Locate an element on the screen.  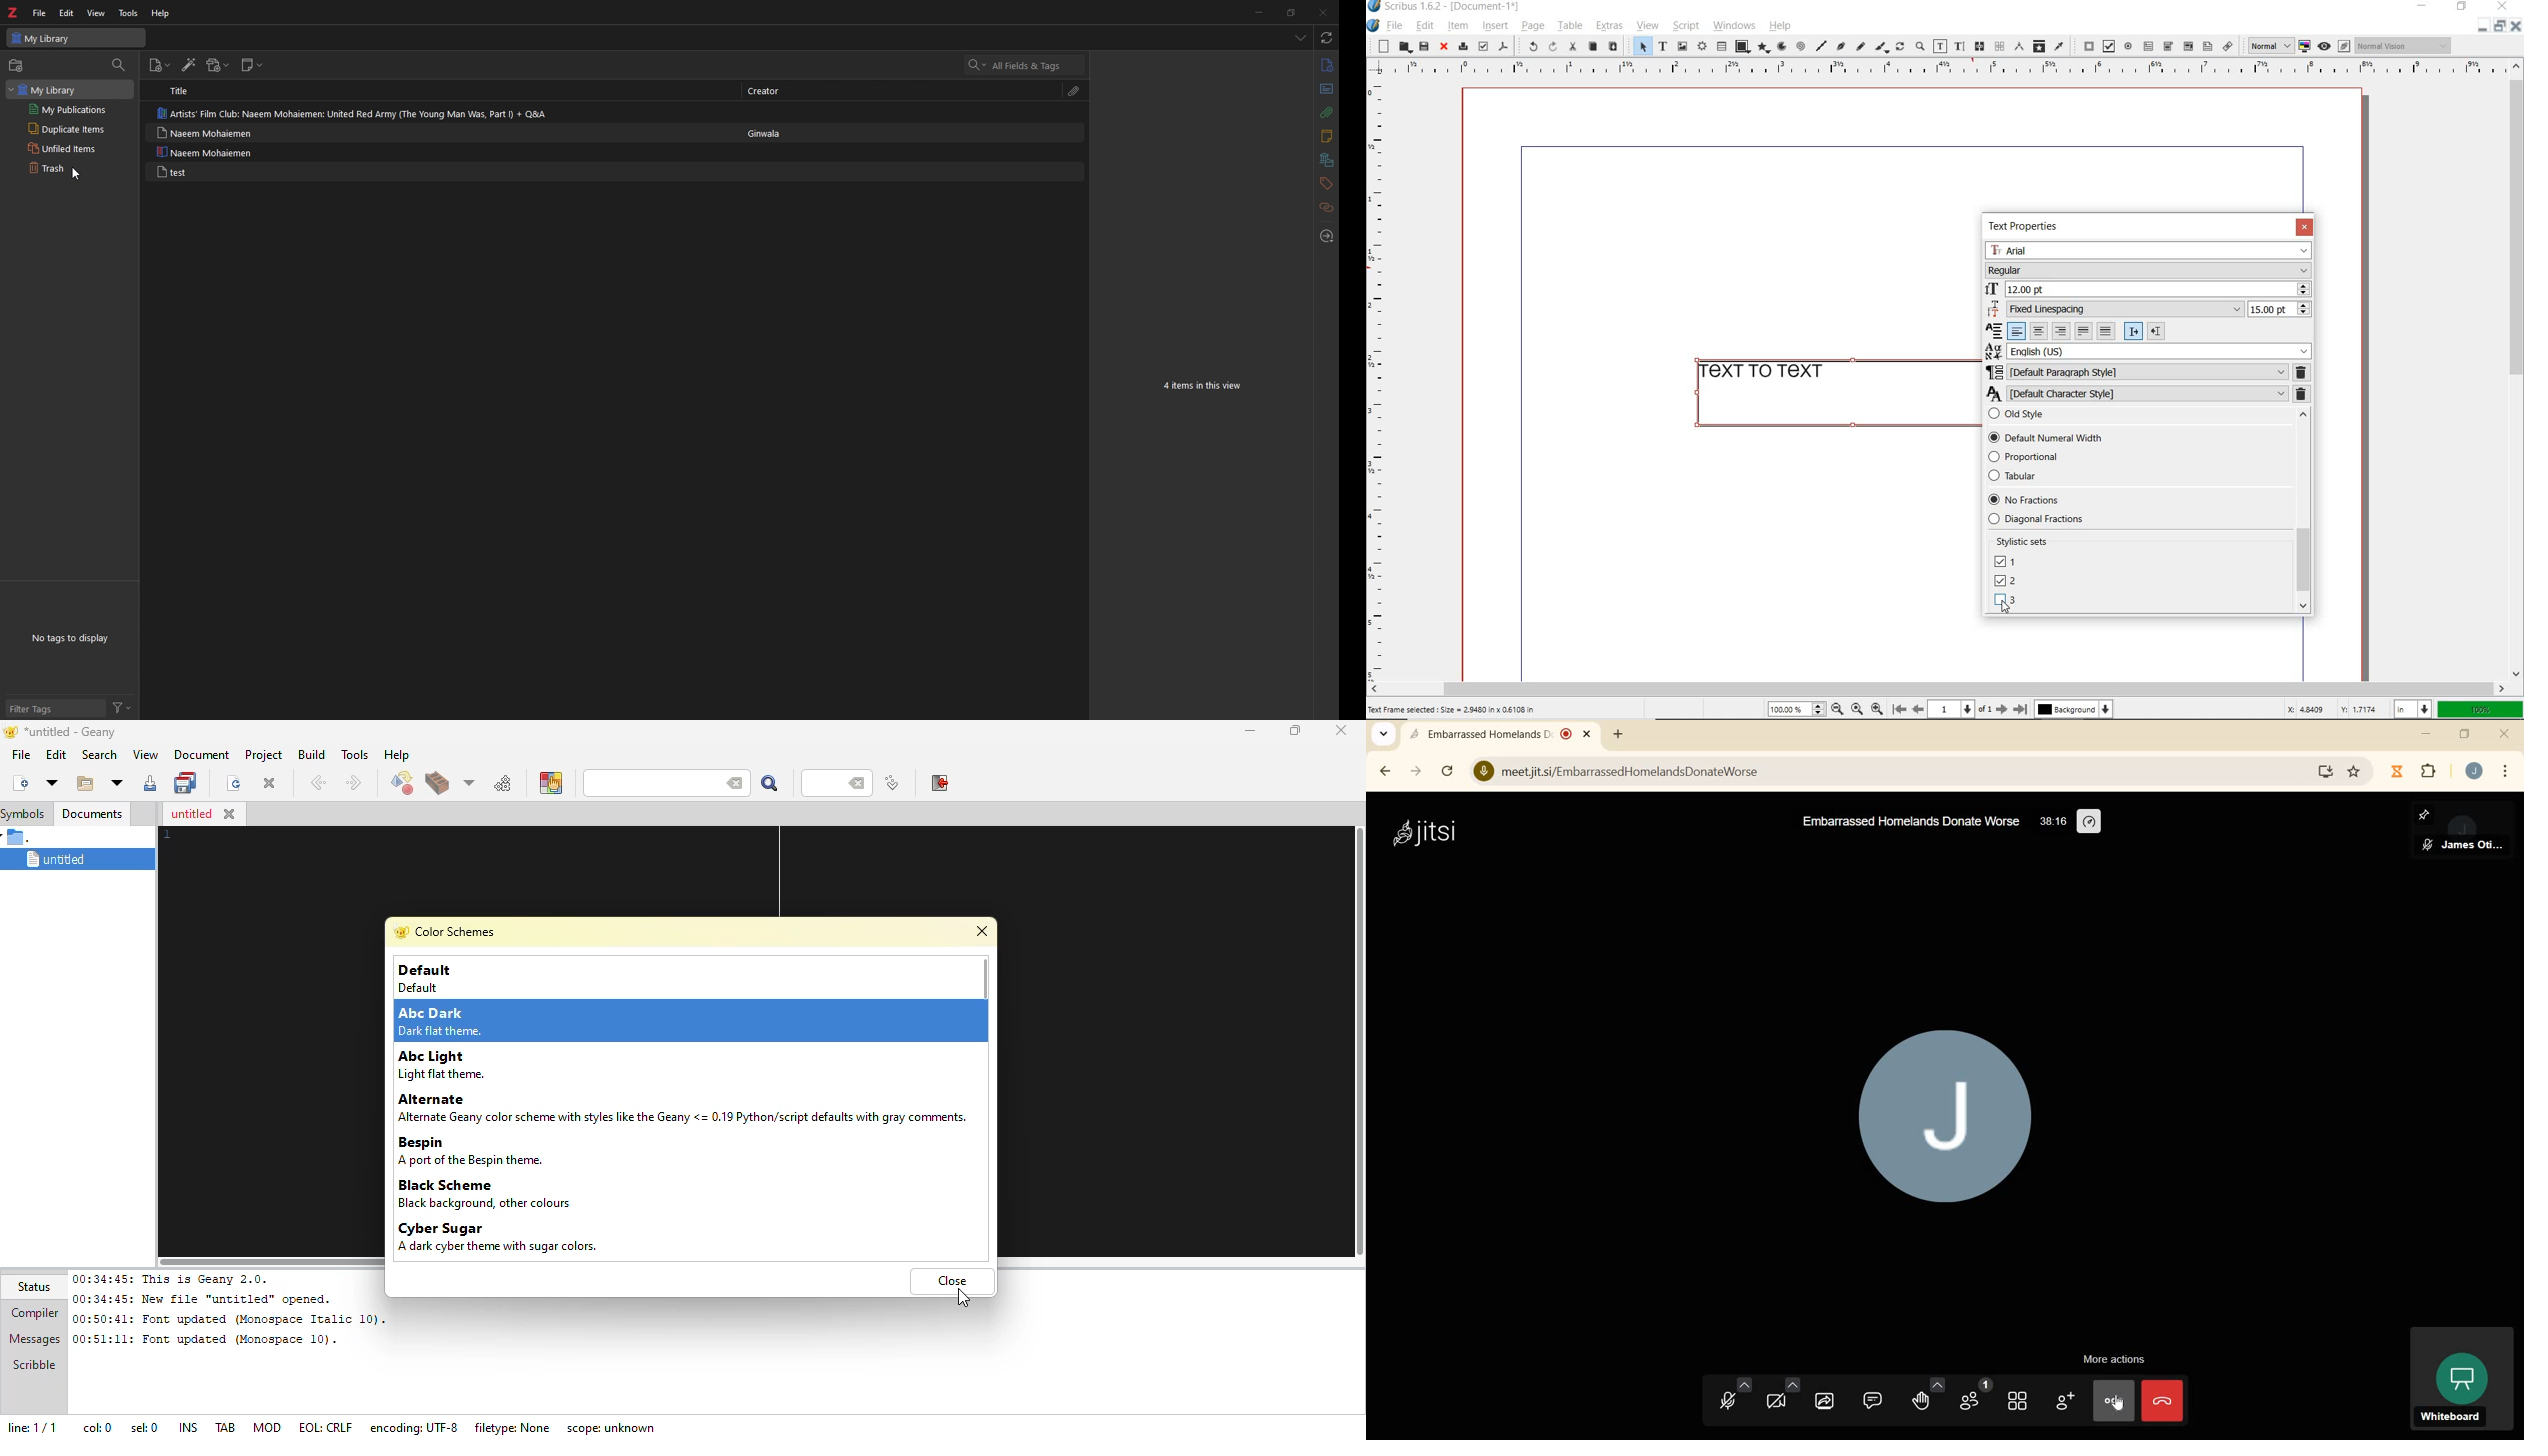
view is located at coordinates (1647, 28).